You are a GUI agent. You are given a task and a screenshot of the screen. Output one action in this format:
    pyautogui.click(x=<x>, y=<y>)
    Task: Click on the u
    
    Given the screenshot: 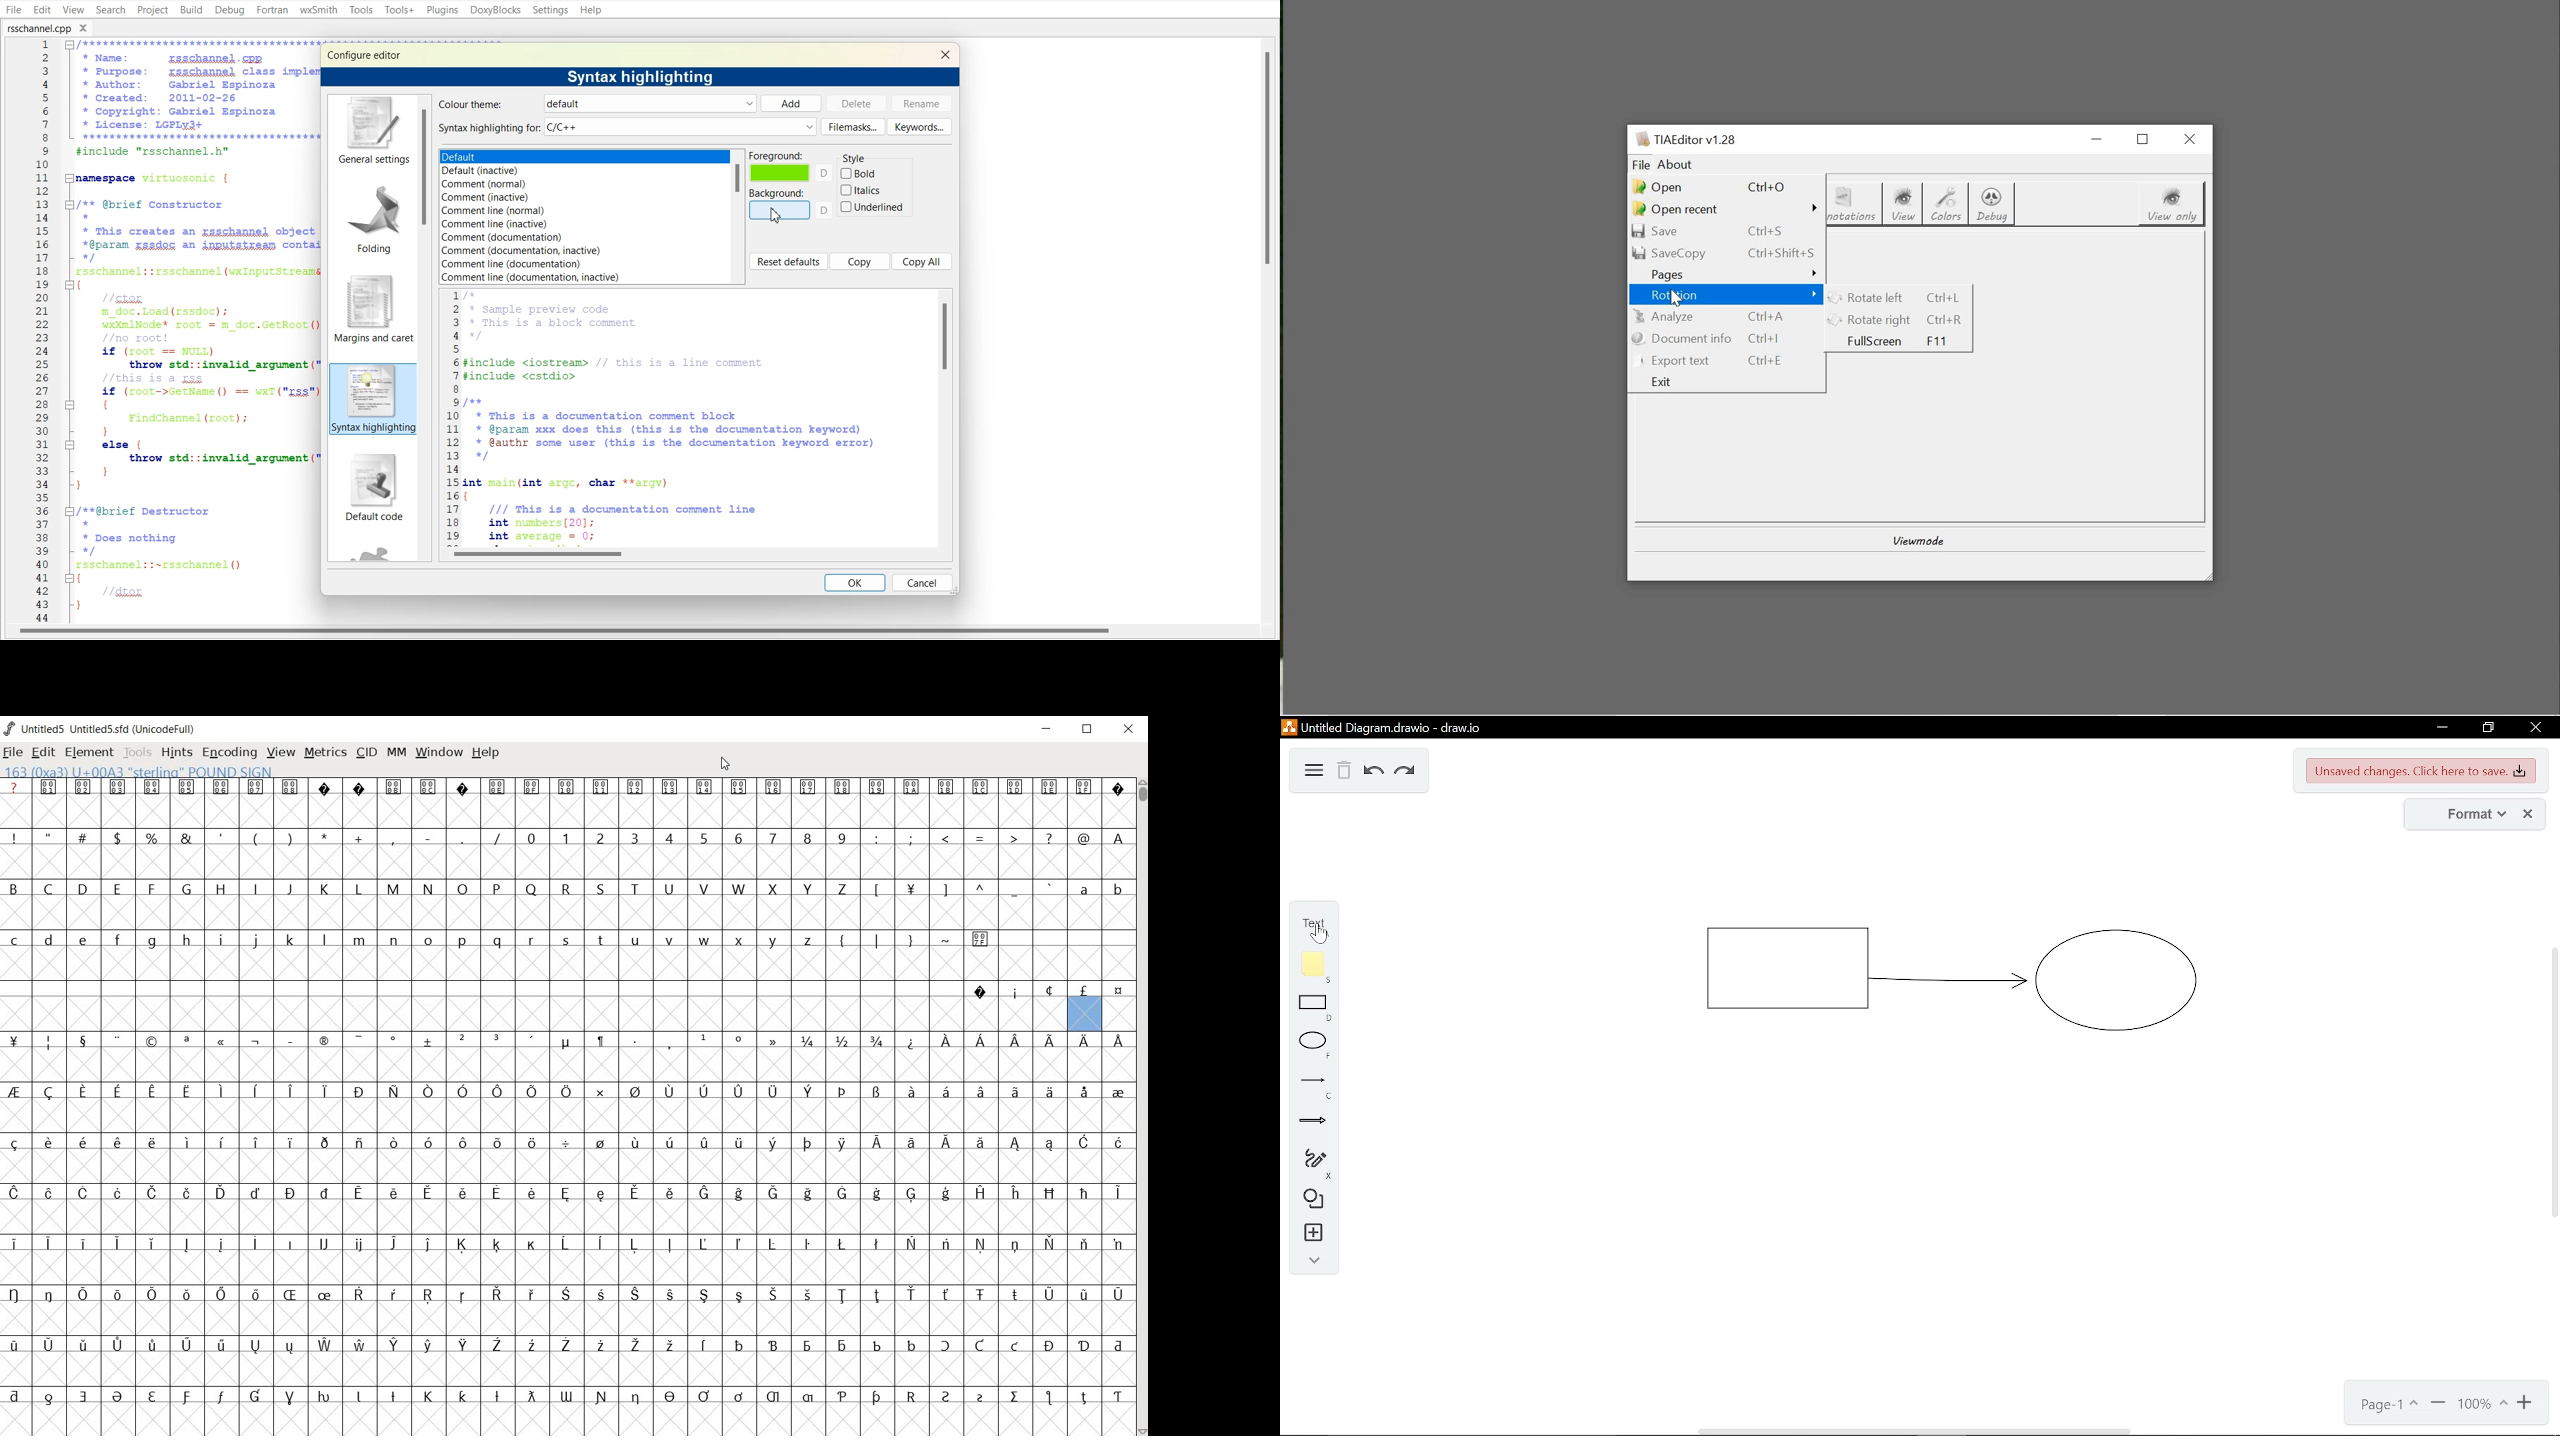 What is the action you would take?
    pyautogui.click(x=635, y=940)
    